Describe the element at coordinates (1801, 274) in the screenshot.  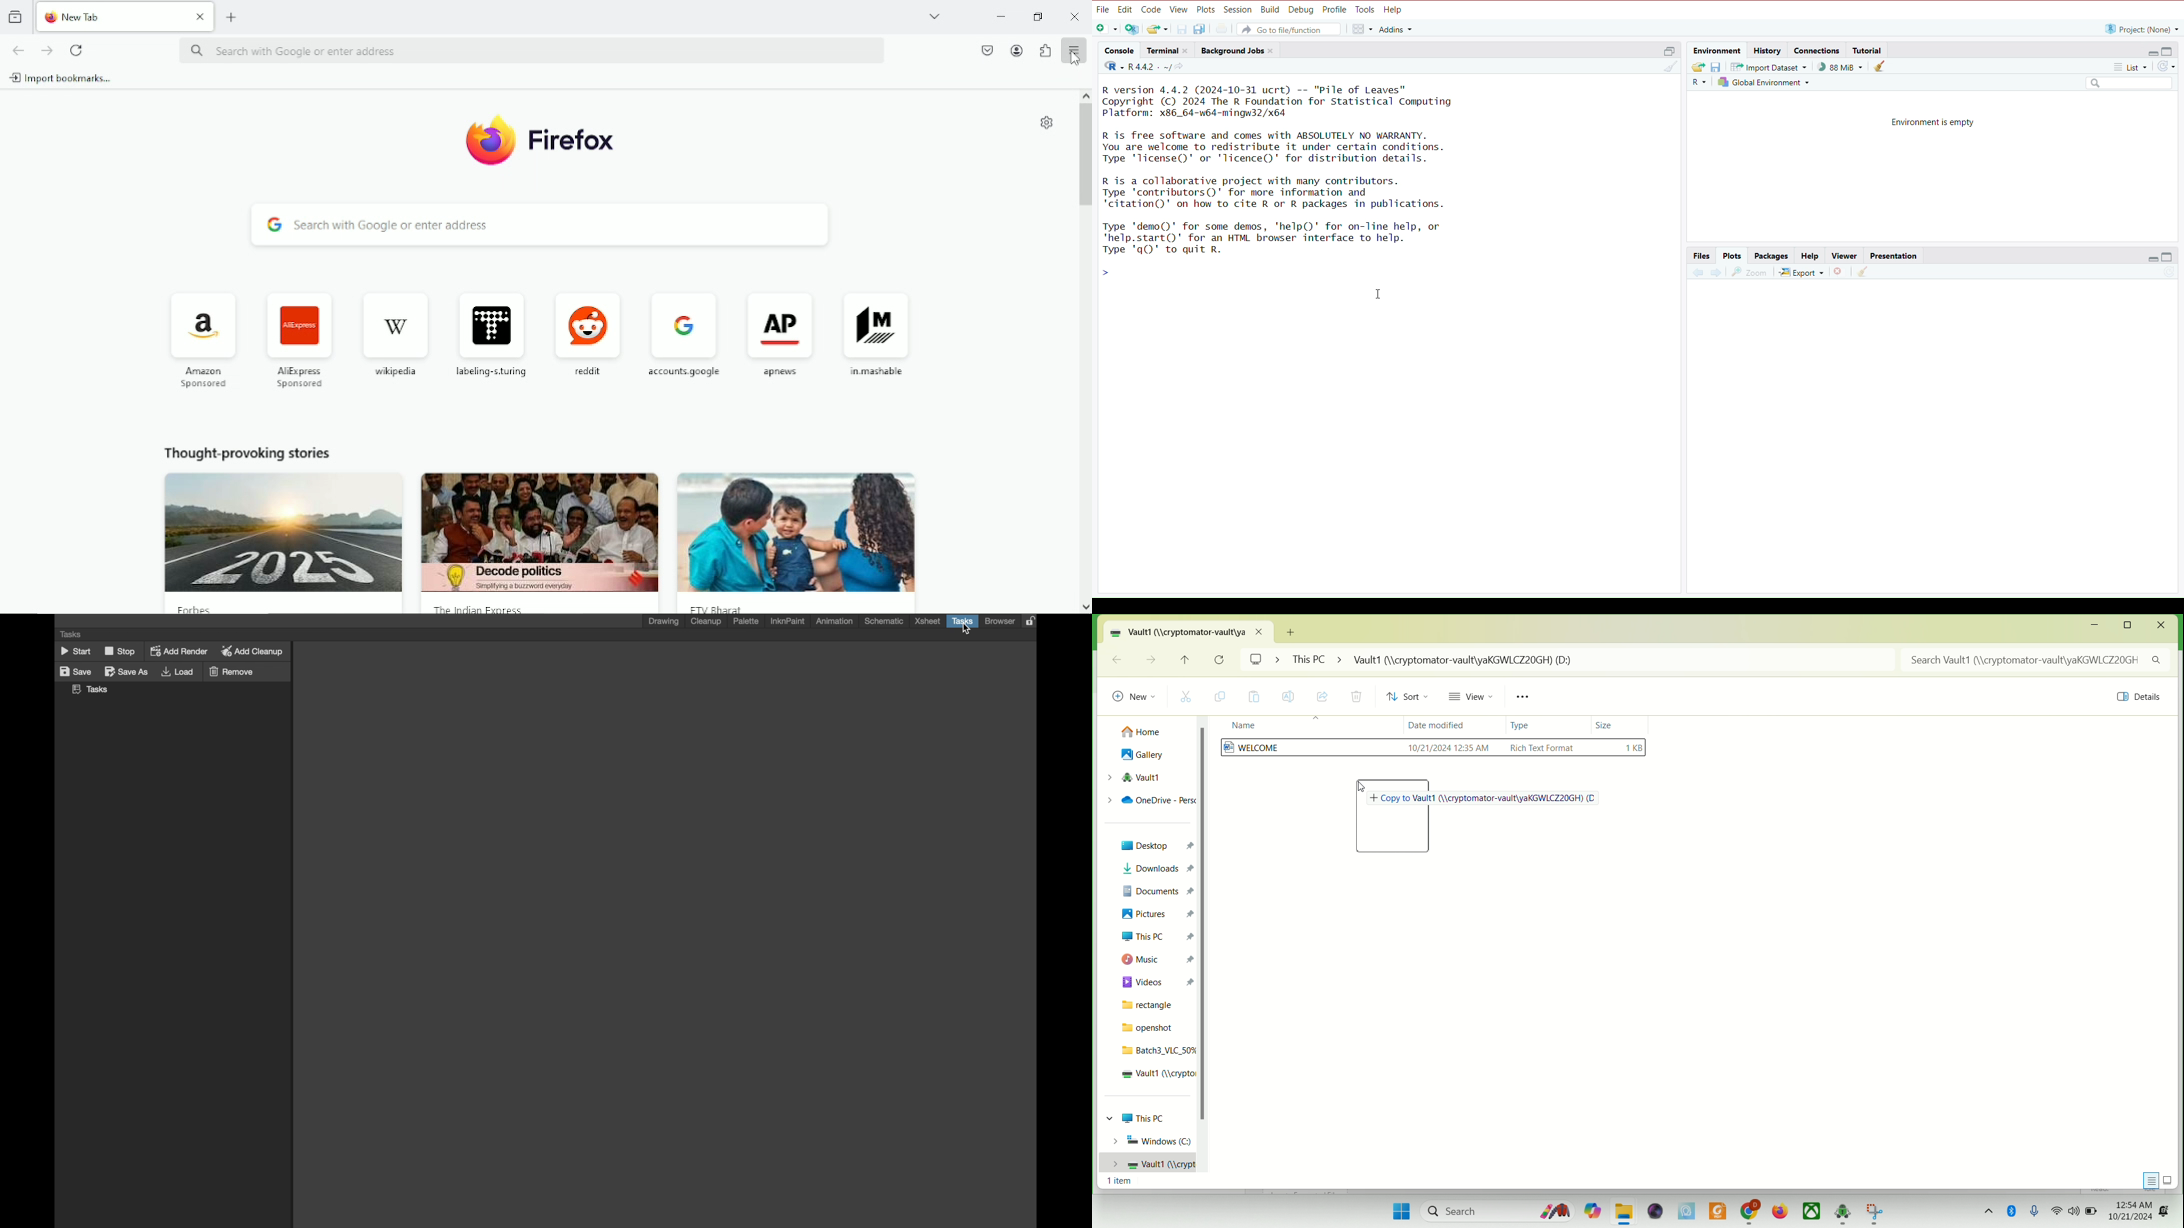
I see `export` at that location.